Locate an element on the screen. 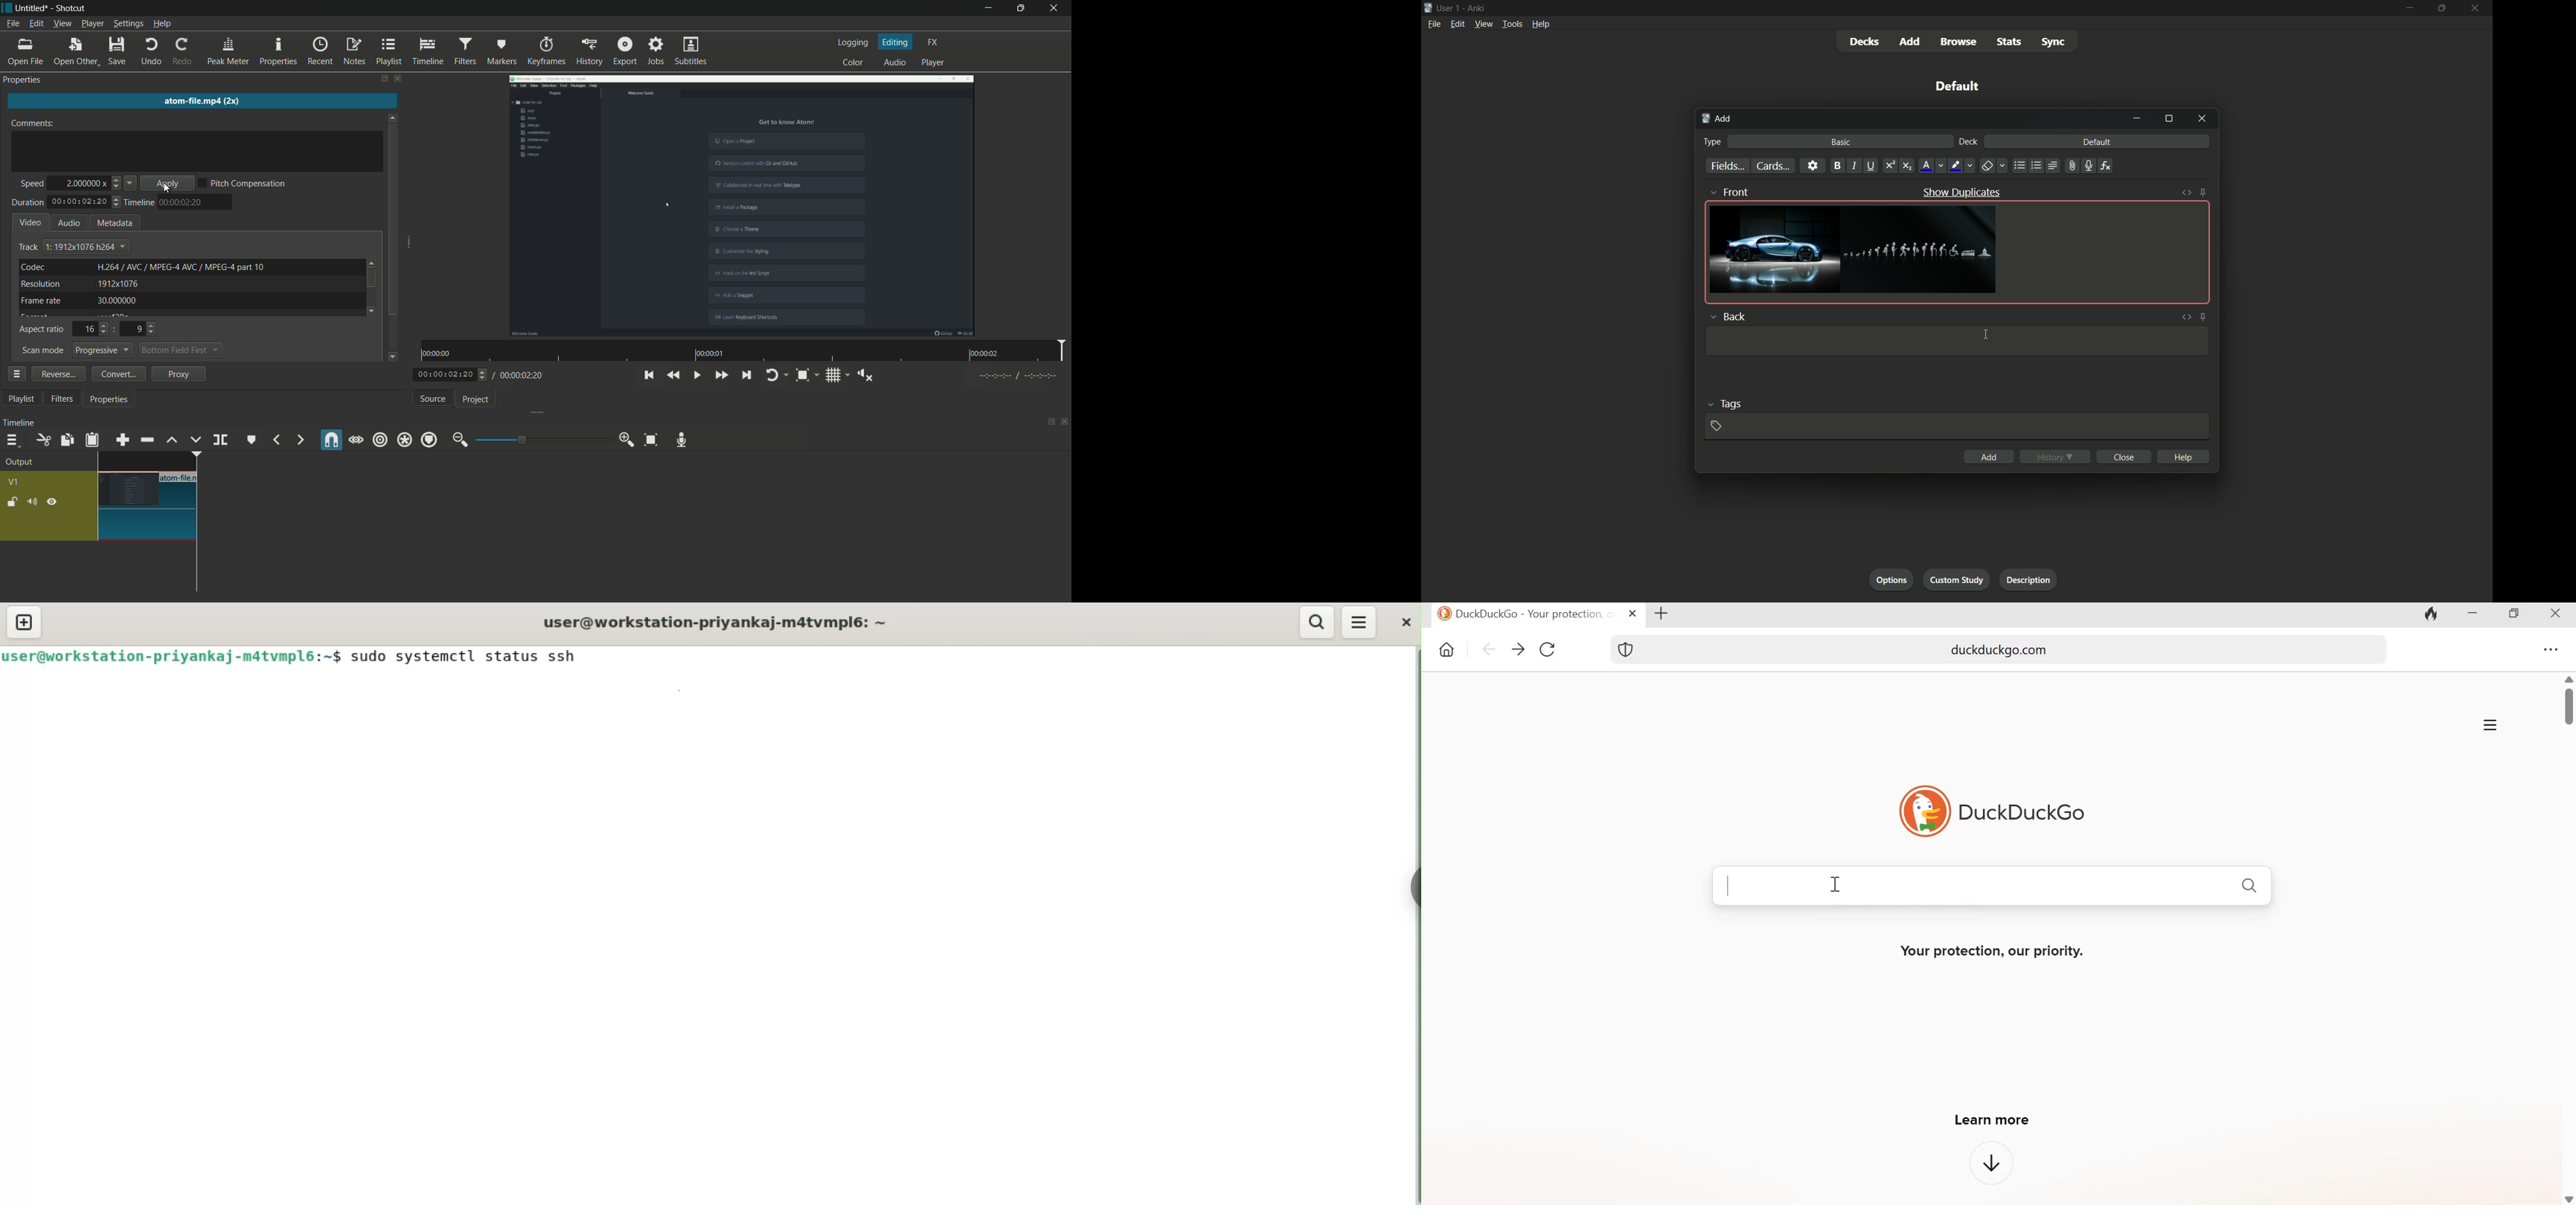 This screenshot has height=1232, width=2576. toggle html editor is located at coordinates (2186, 317).